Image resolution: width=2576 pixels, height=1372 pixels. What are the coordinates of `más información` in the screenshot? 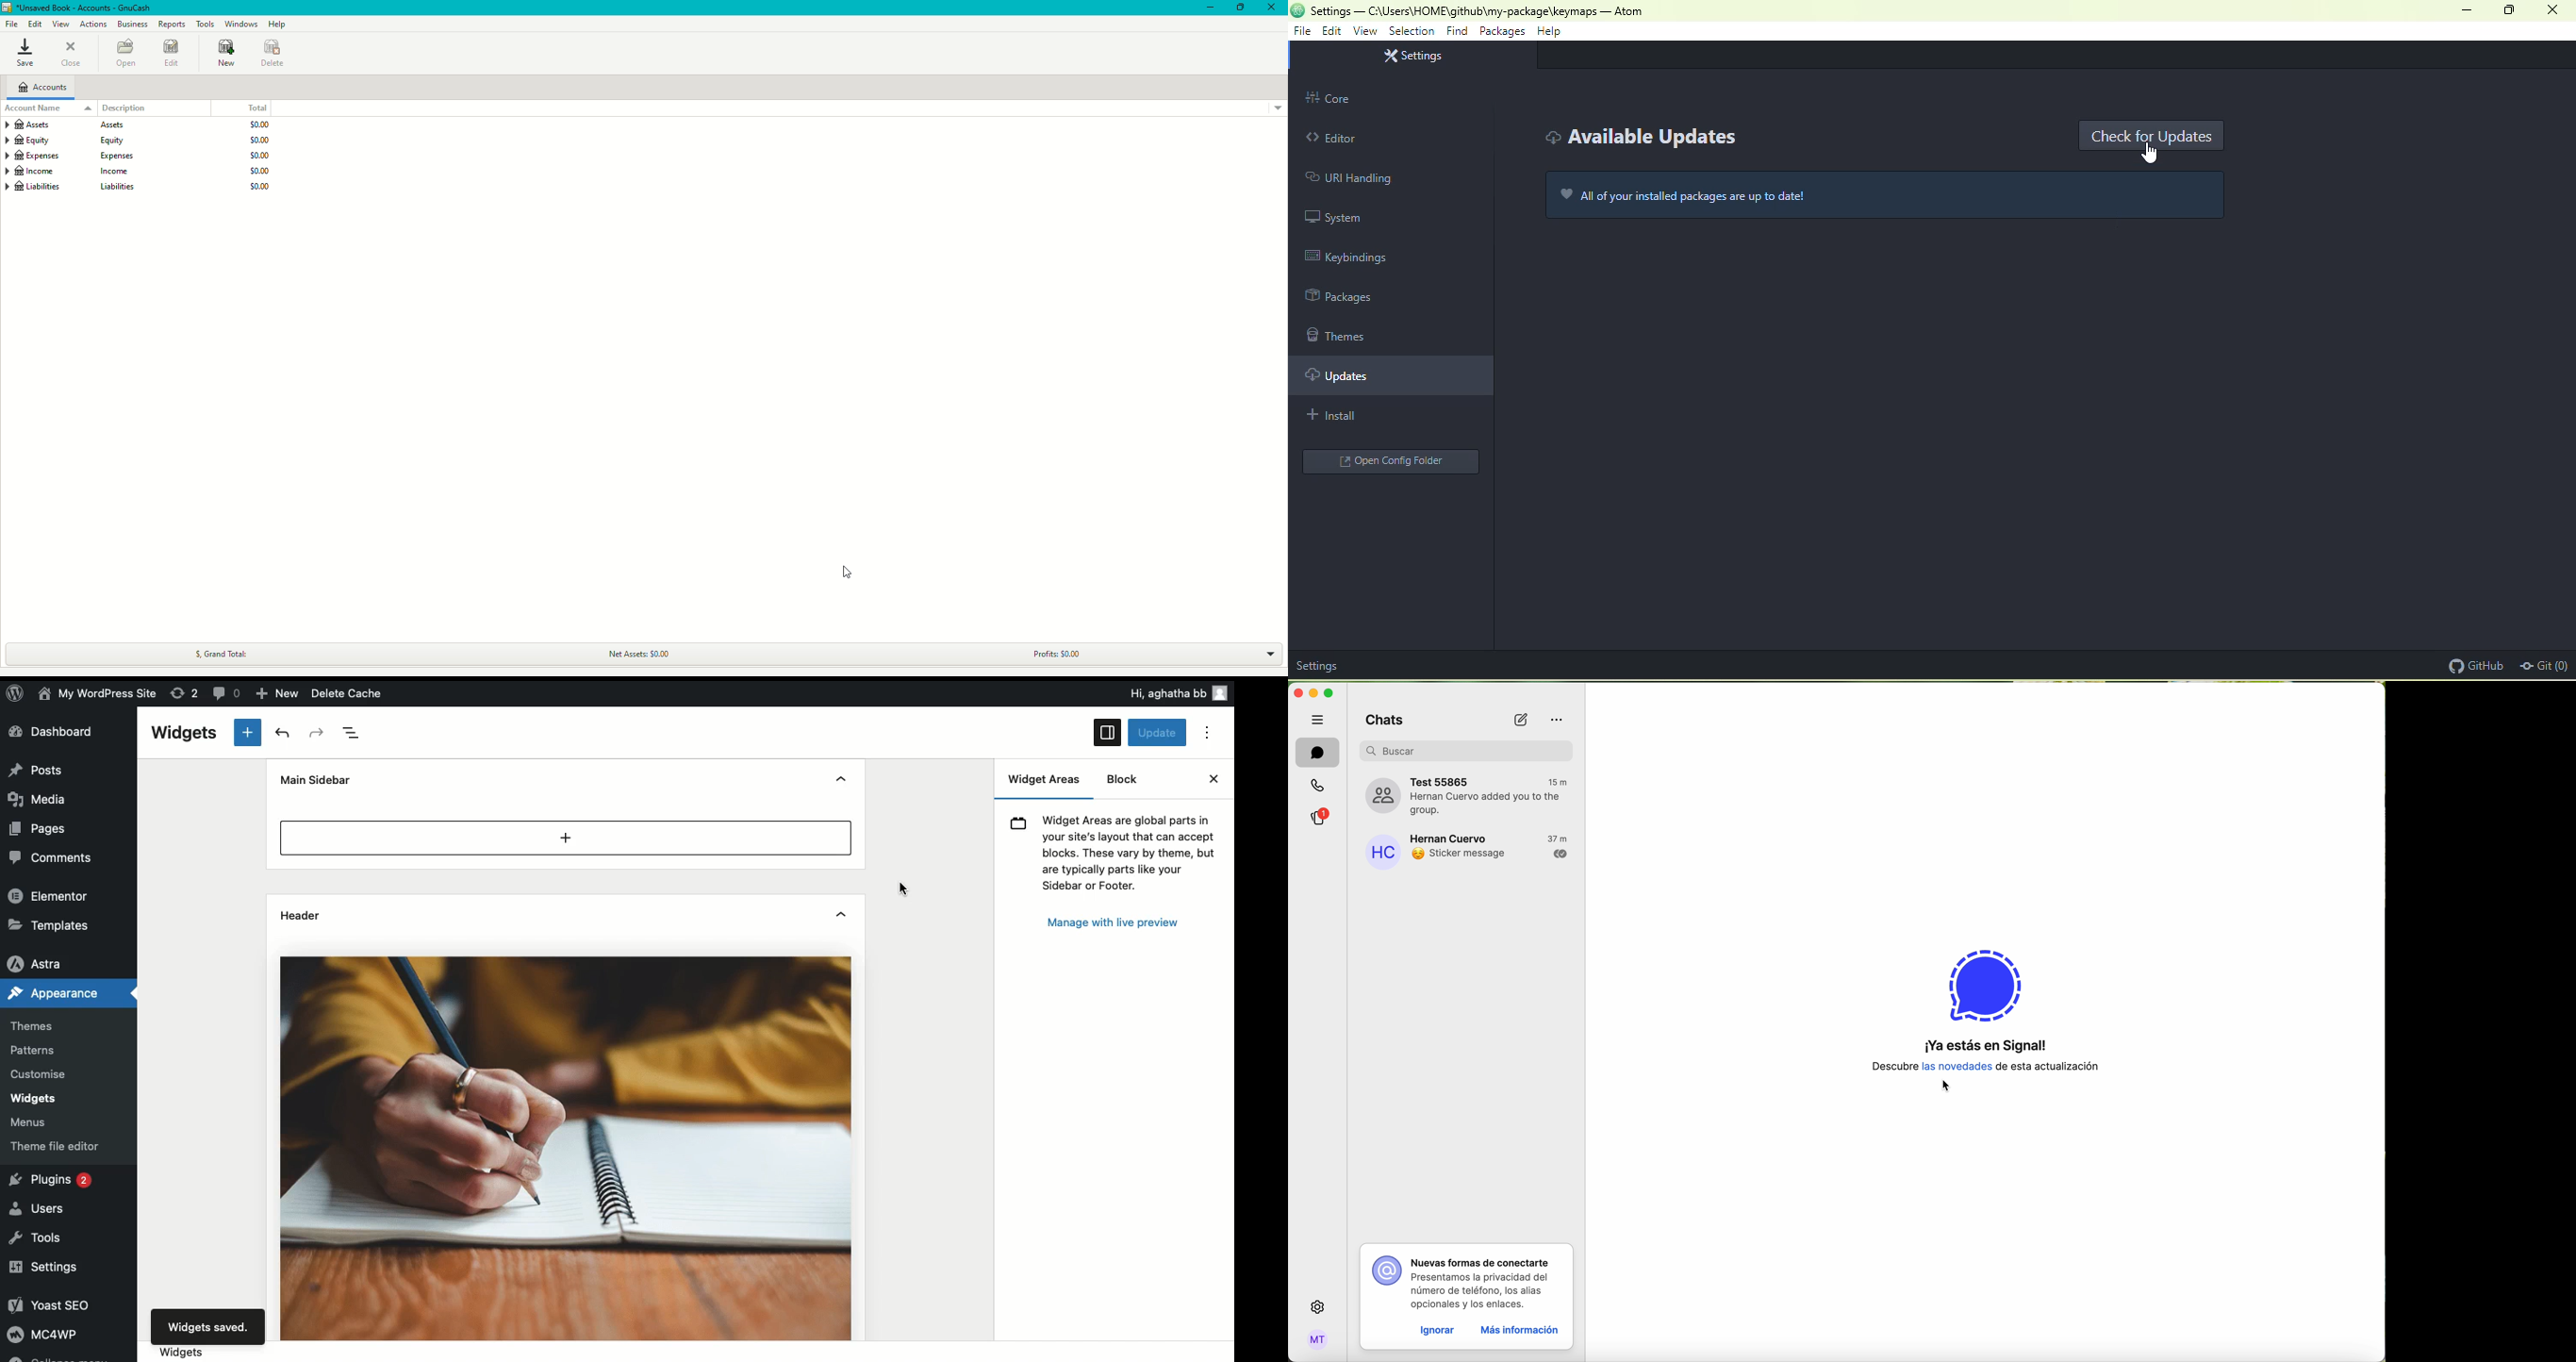 It's located at (1519, 1331).